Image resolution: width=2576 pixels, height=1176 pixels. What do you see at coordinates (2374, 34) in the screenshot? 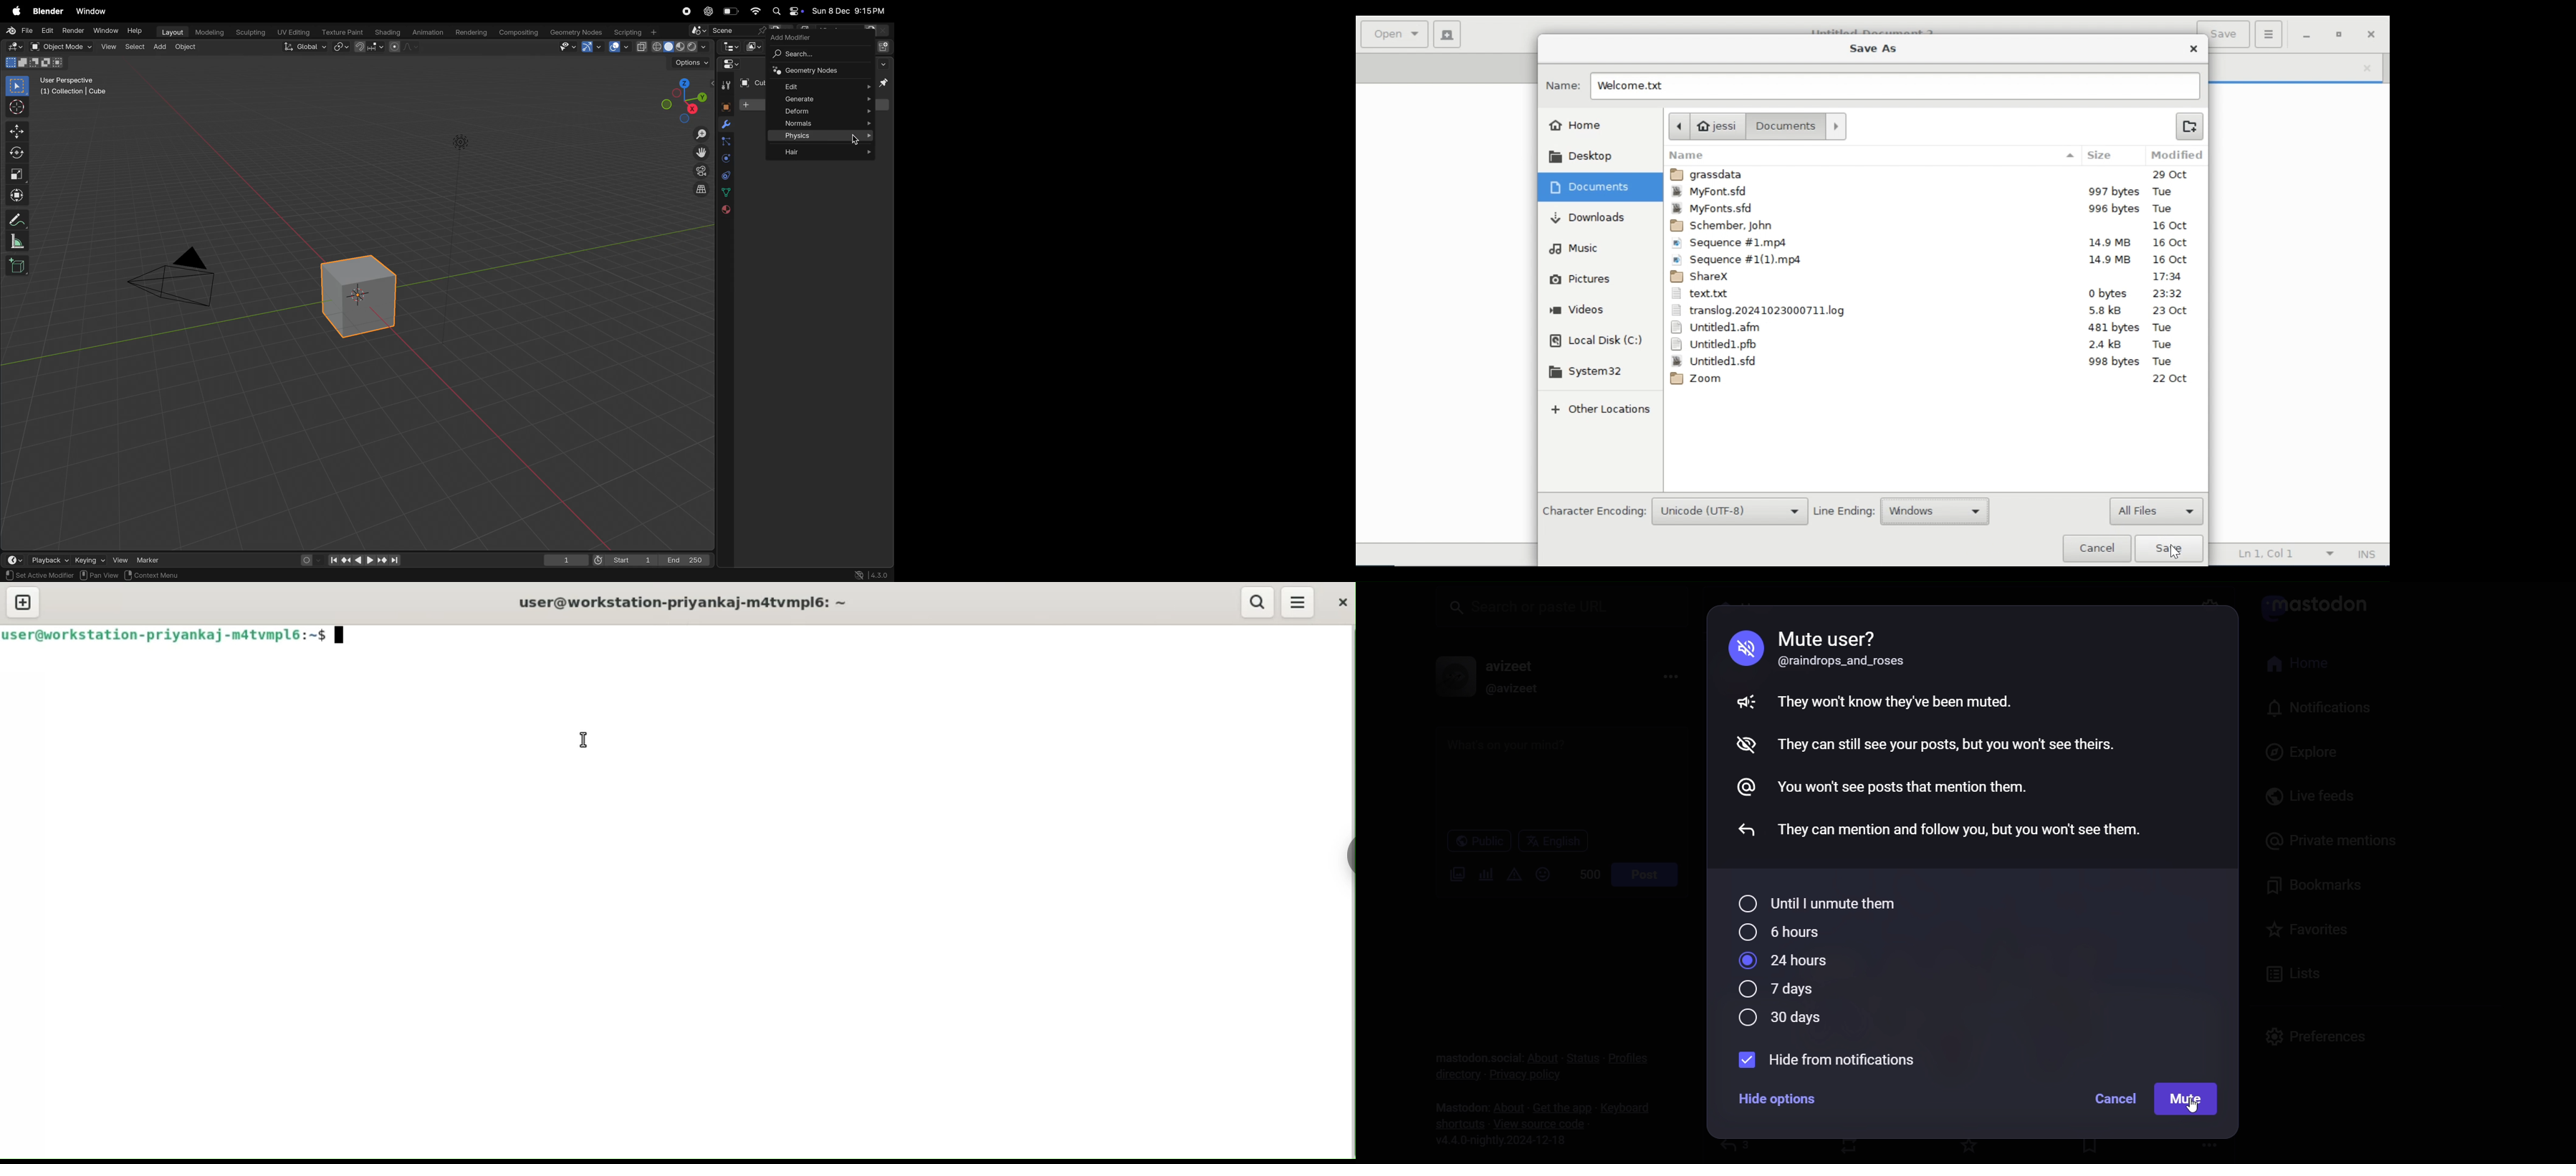
I see `Close` at bounding box center [2374, 34].